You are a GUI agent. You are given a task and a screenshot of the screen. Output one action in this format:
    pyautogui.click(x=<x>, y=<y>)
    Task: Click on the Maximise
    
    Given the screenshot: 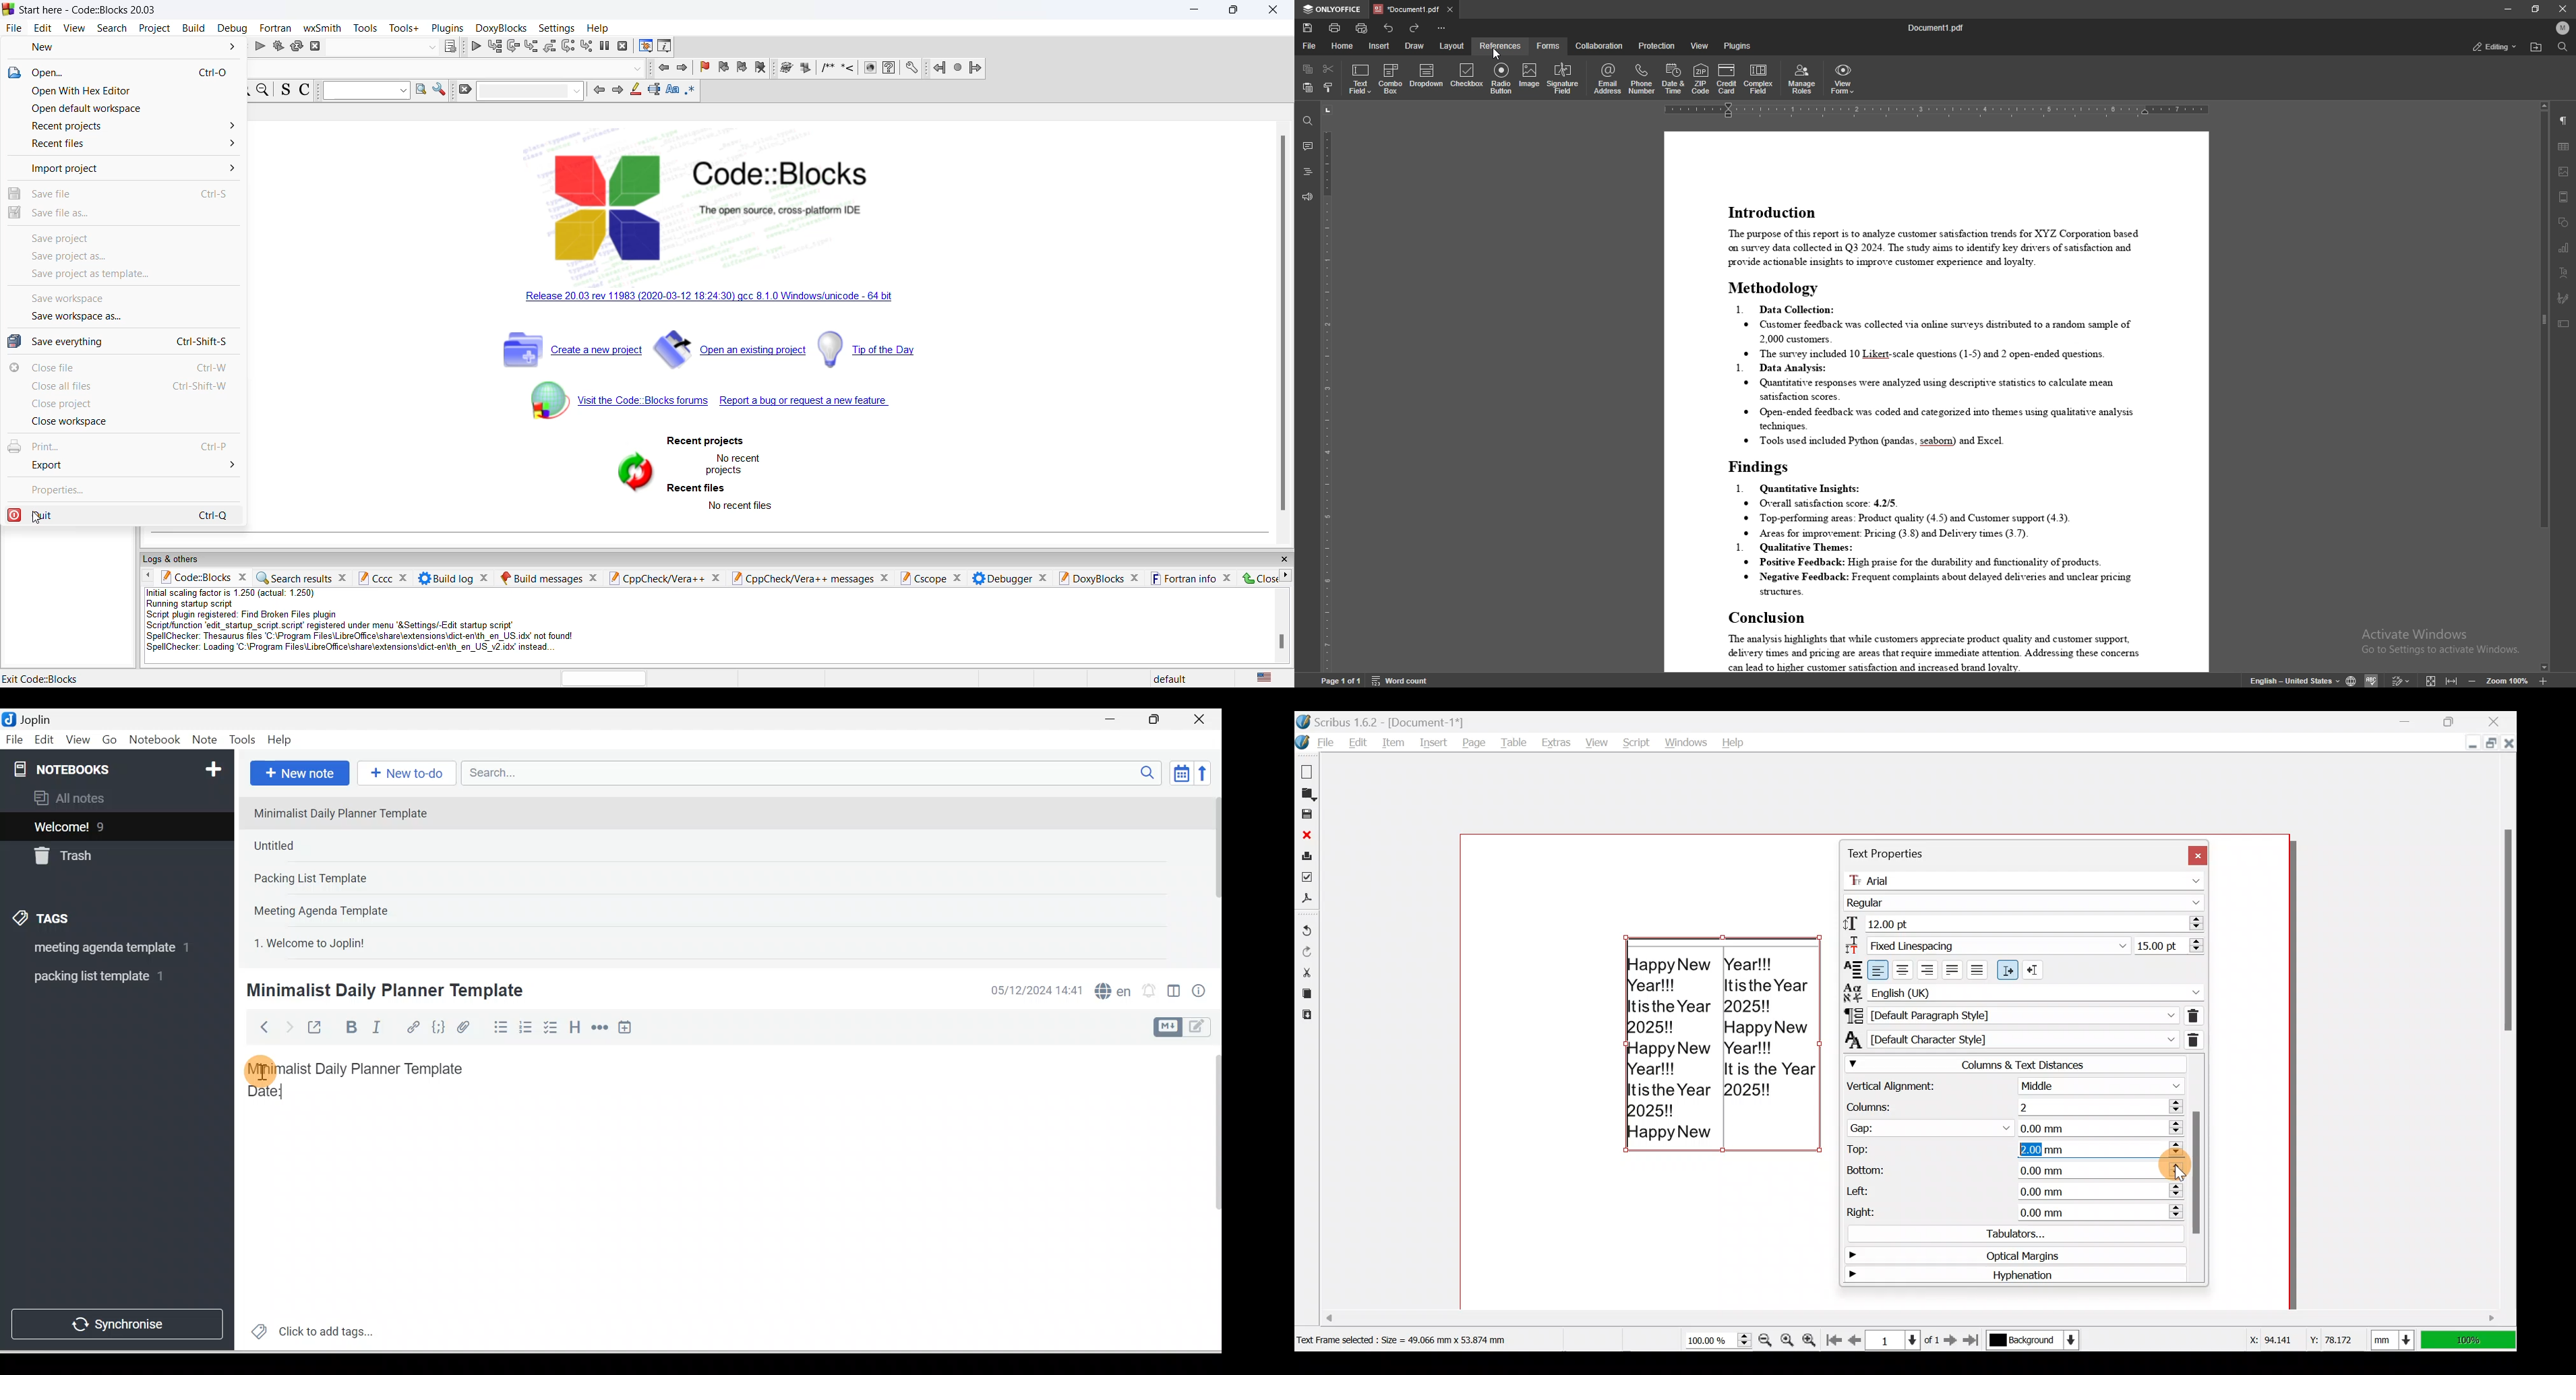 What is the action you would take?
    pyautogui.click(x=1159, y=720)
    